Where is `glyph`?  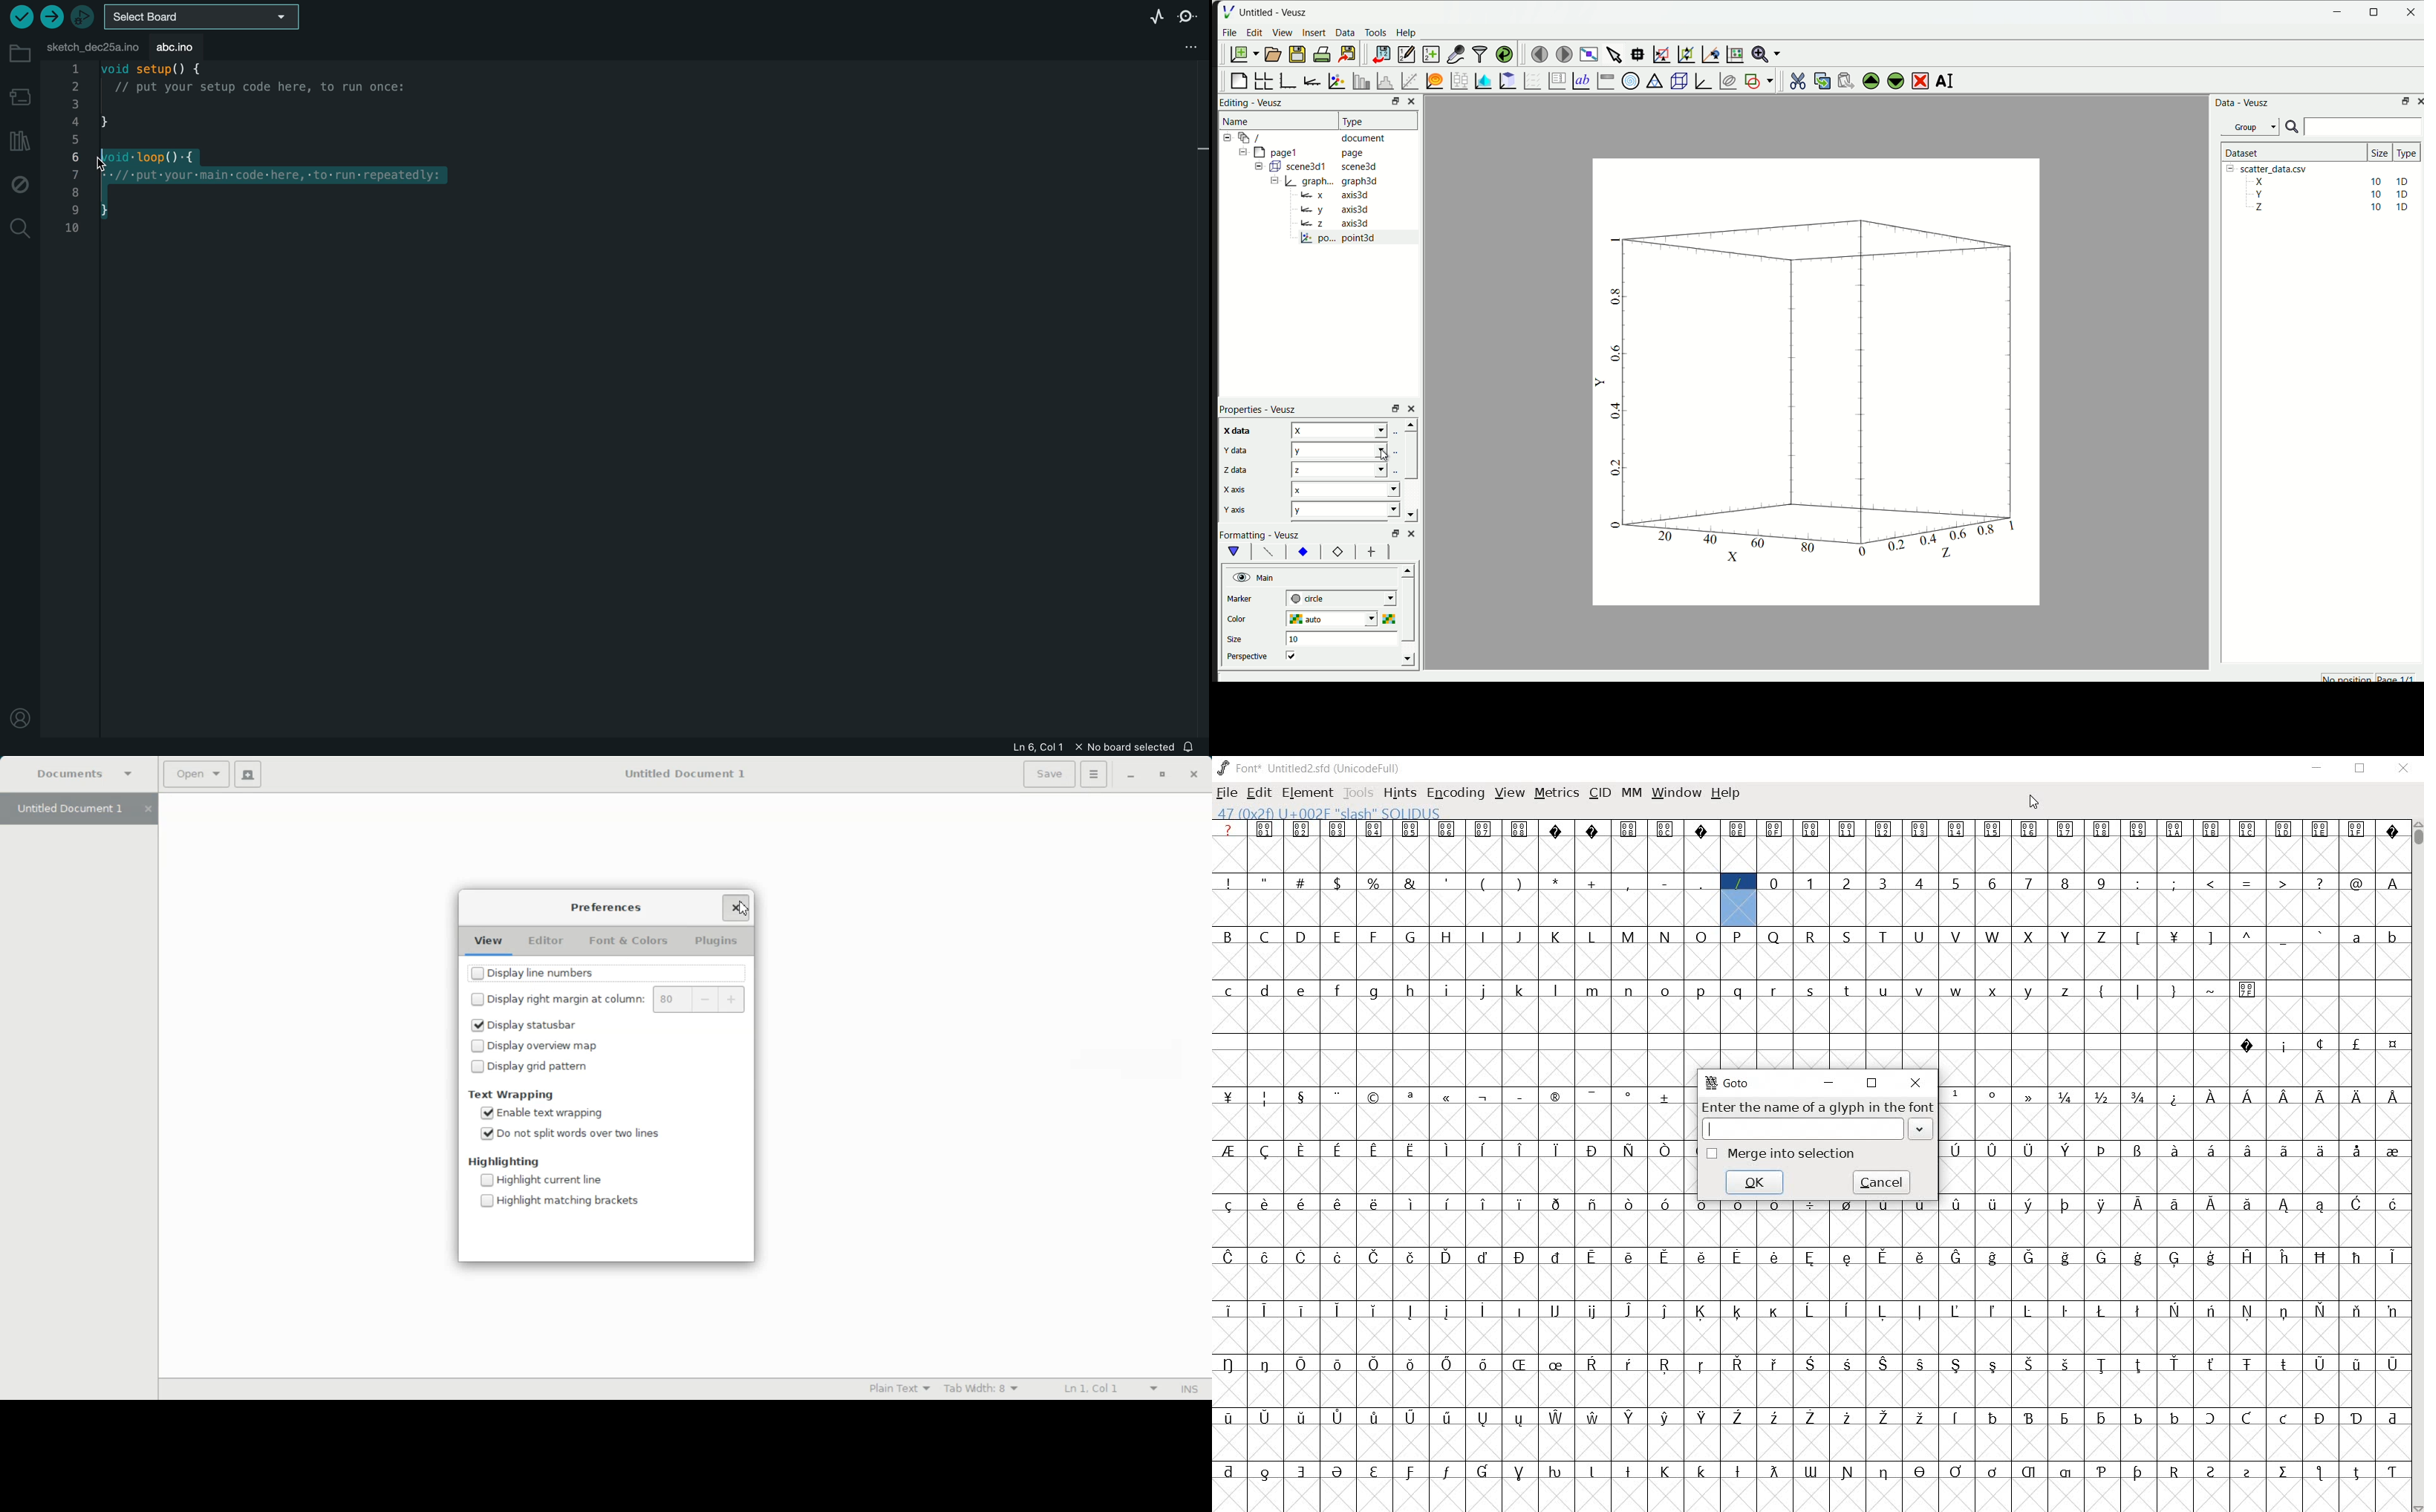
glyph is located at coordinates (2392, 1312).